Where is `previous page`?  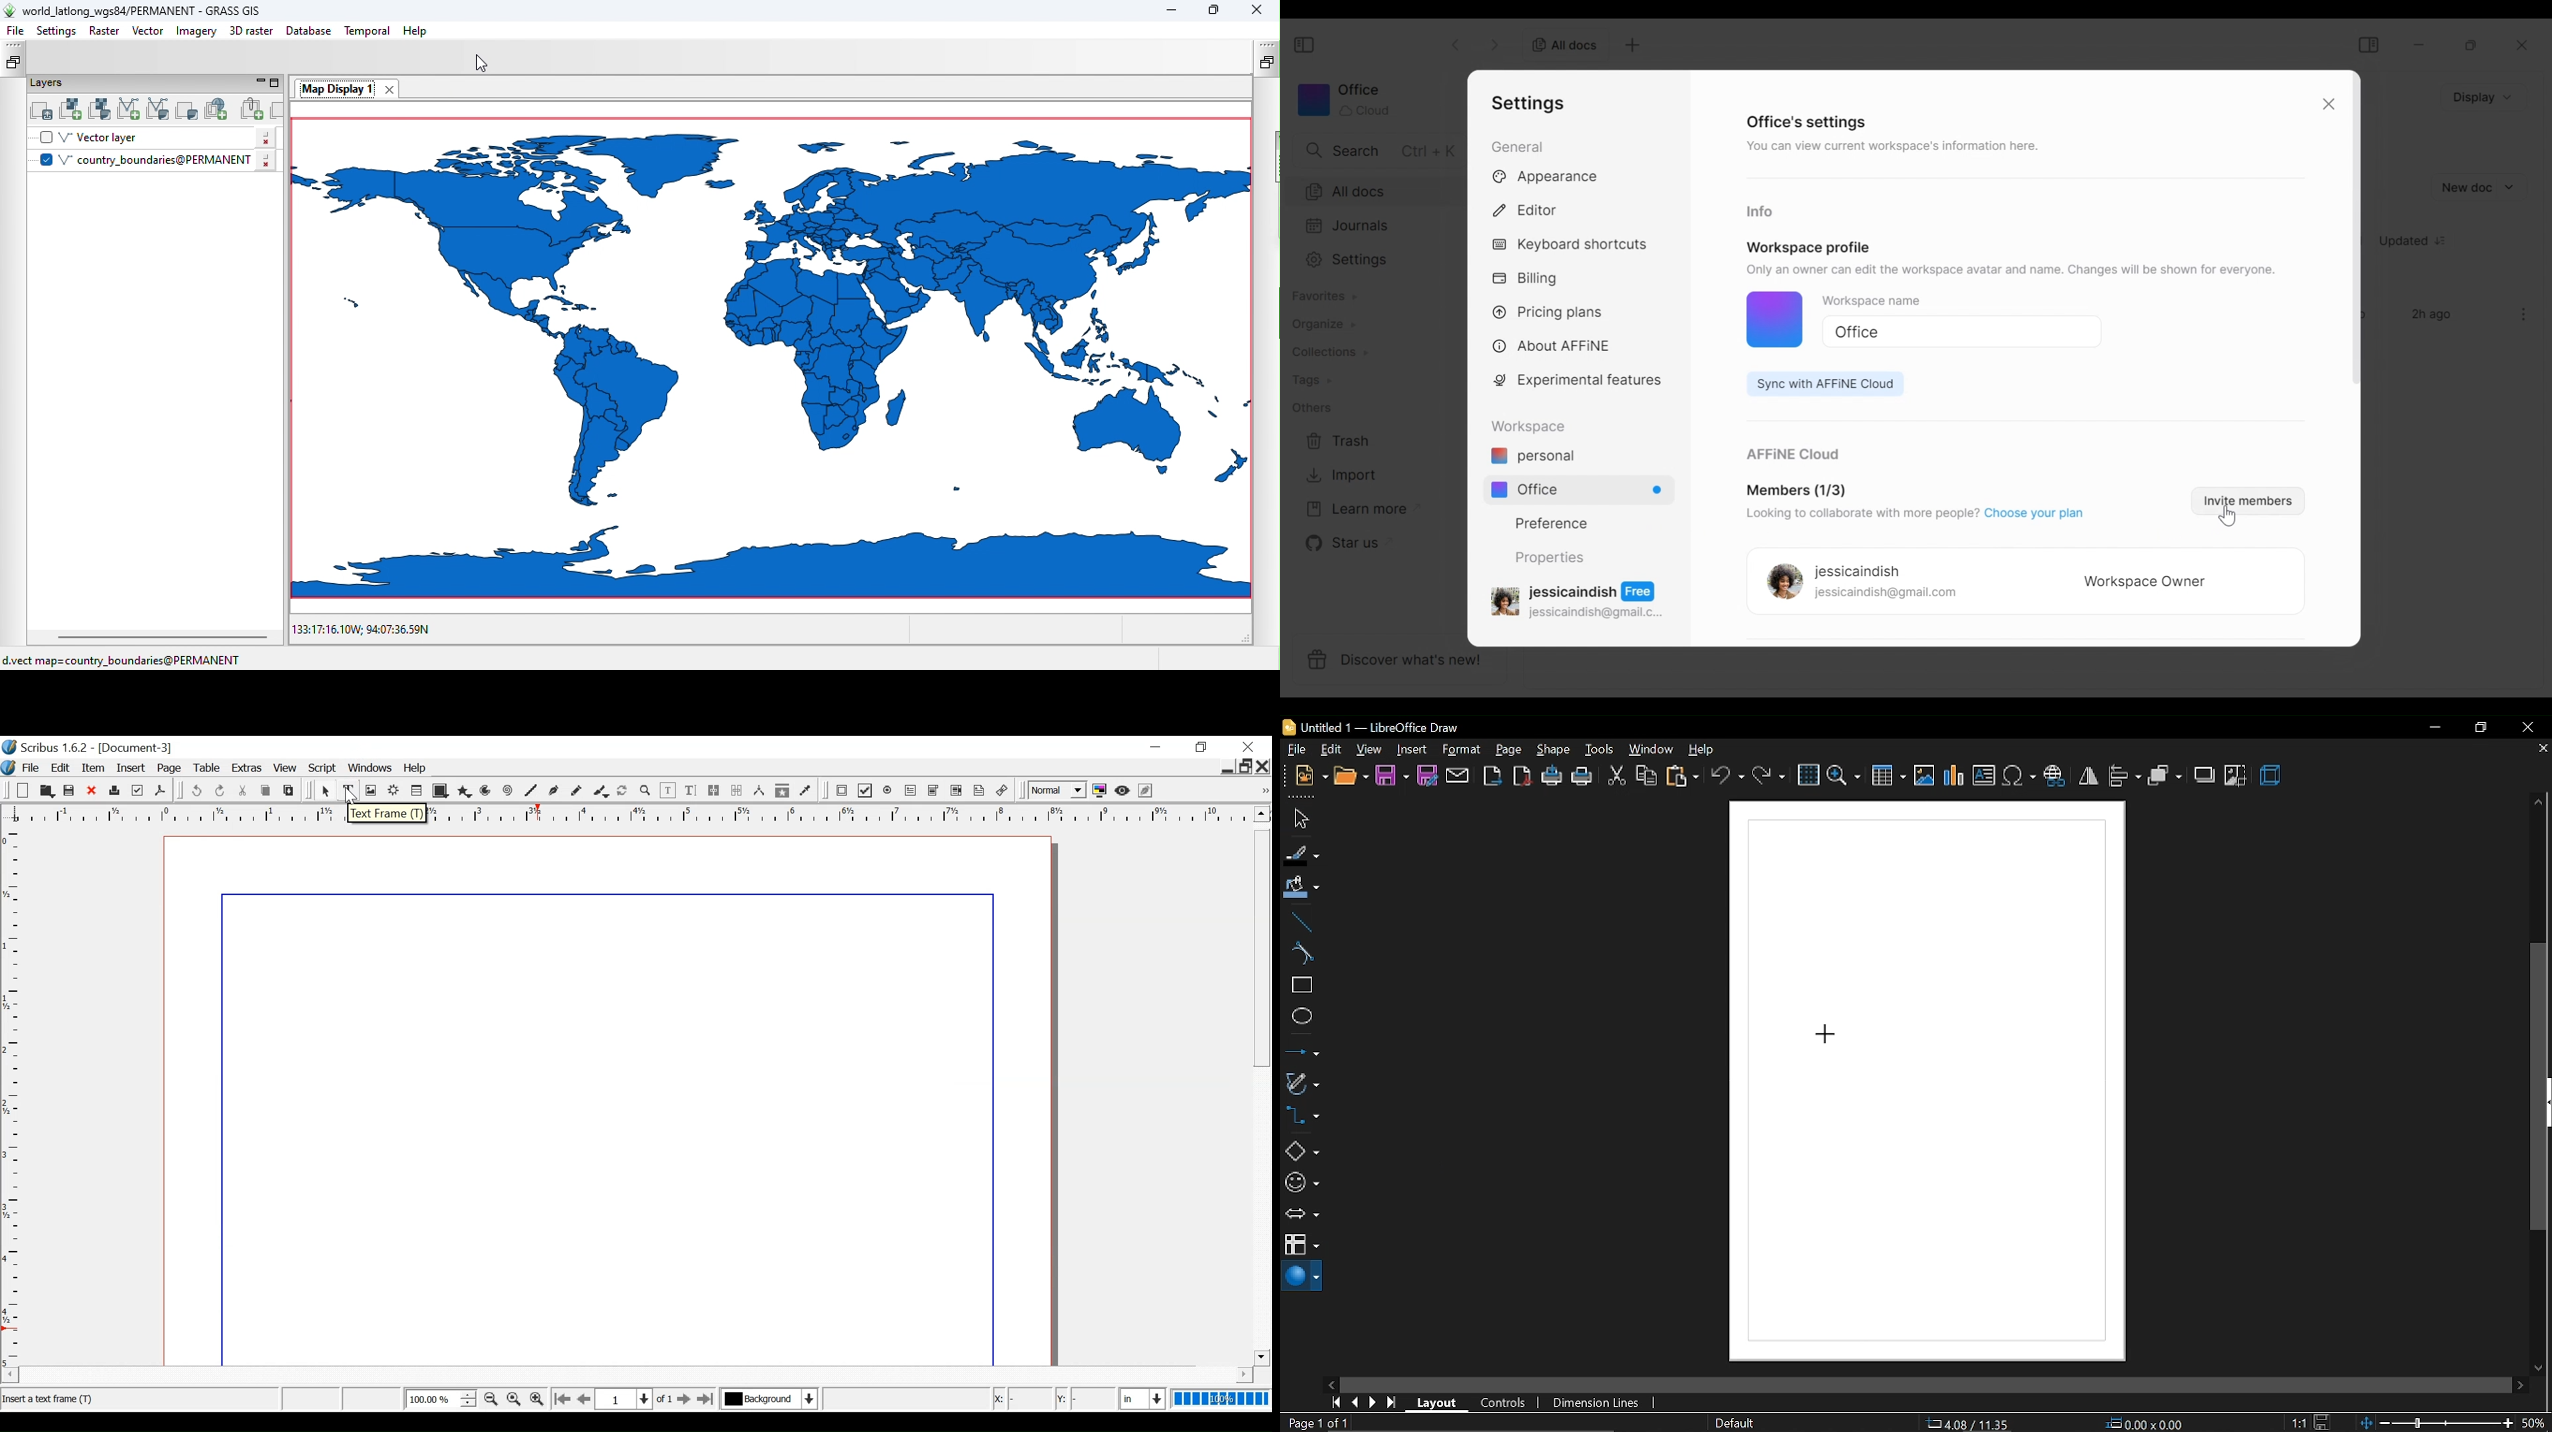 previous page is located at coordinates (1357, 1402).